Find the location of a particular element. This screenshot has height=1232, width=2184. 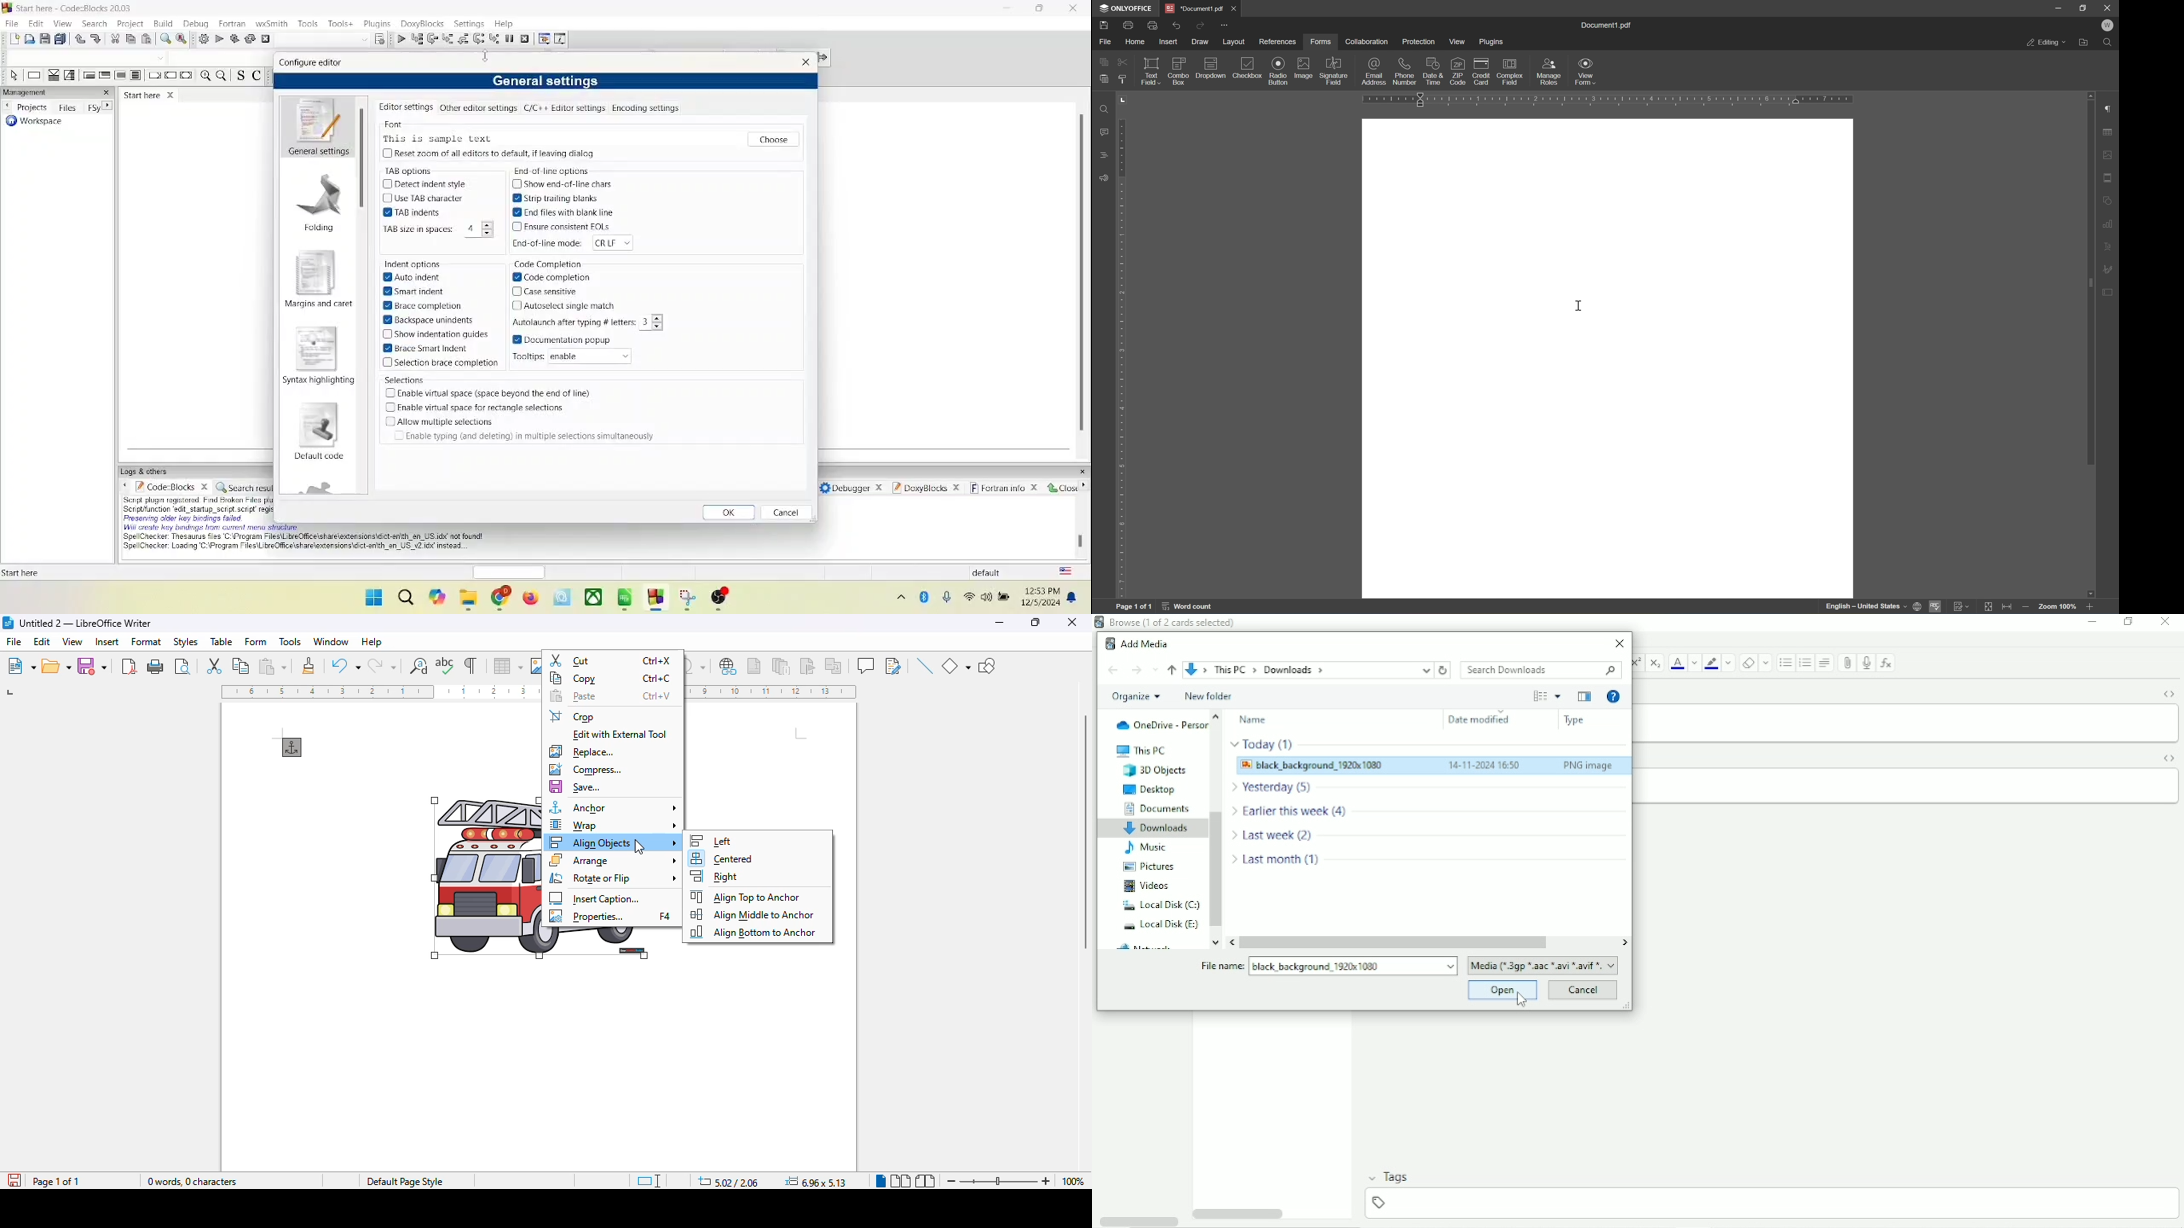

form settings is located at coordinates (2111, 291).